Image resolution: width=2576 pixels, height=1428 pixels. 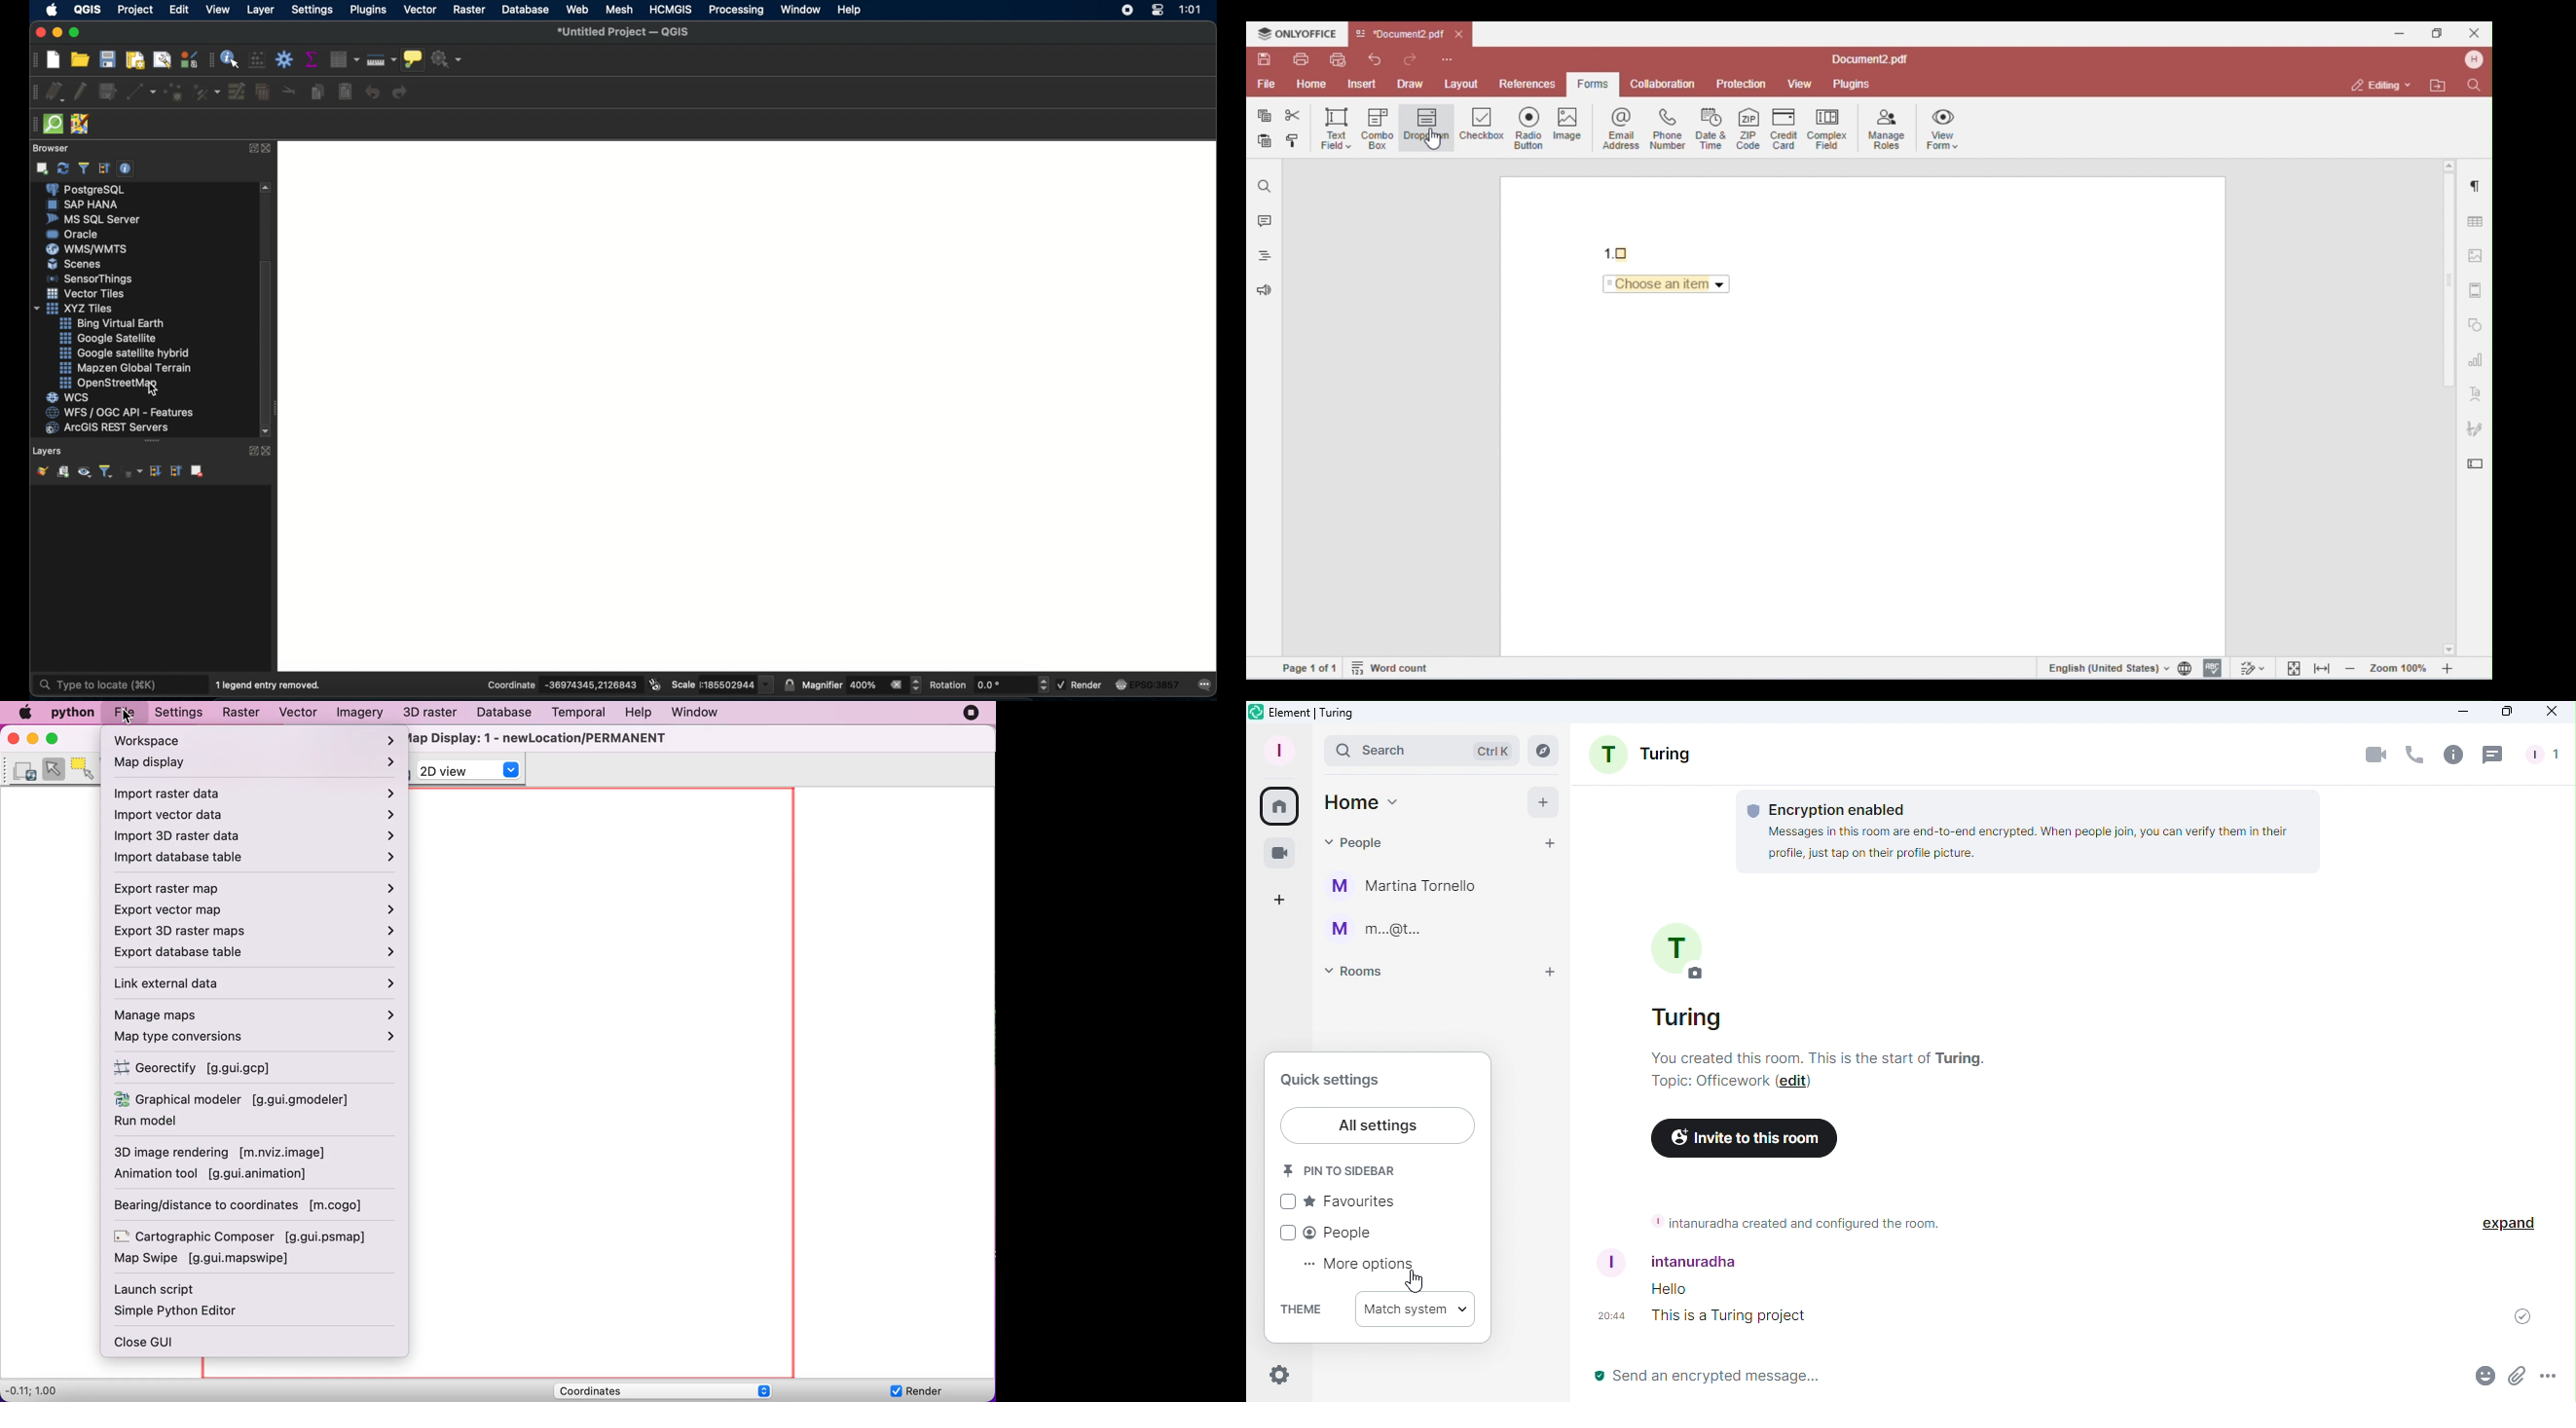 What do you see at coordinates (189, 60) in the screenshot?
I see `style manager` at bounding box center [189, 60].